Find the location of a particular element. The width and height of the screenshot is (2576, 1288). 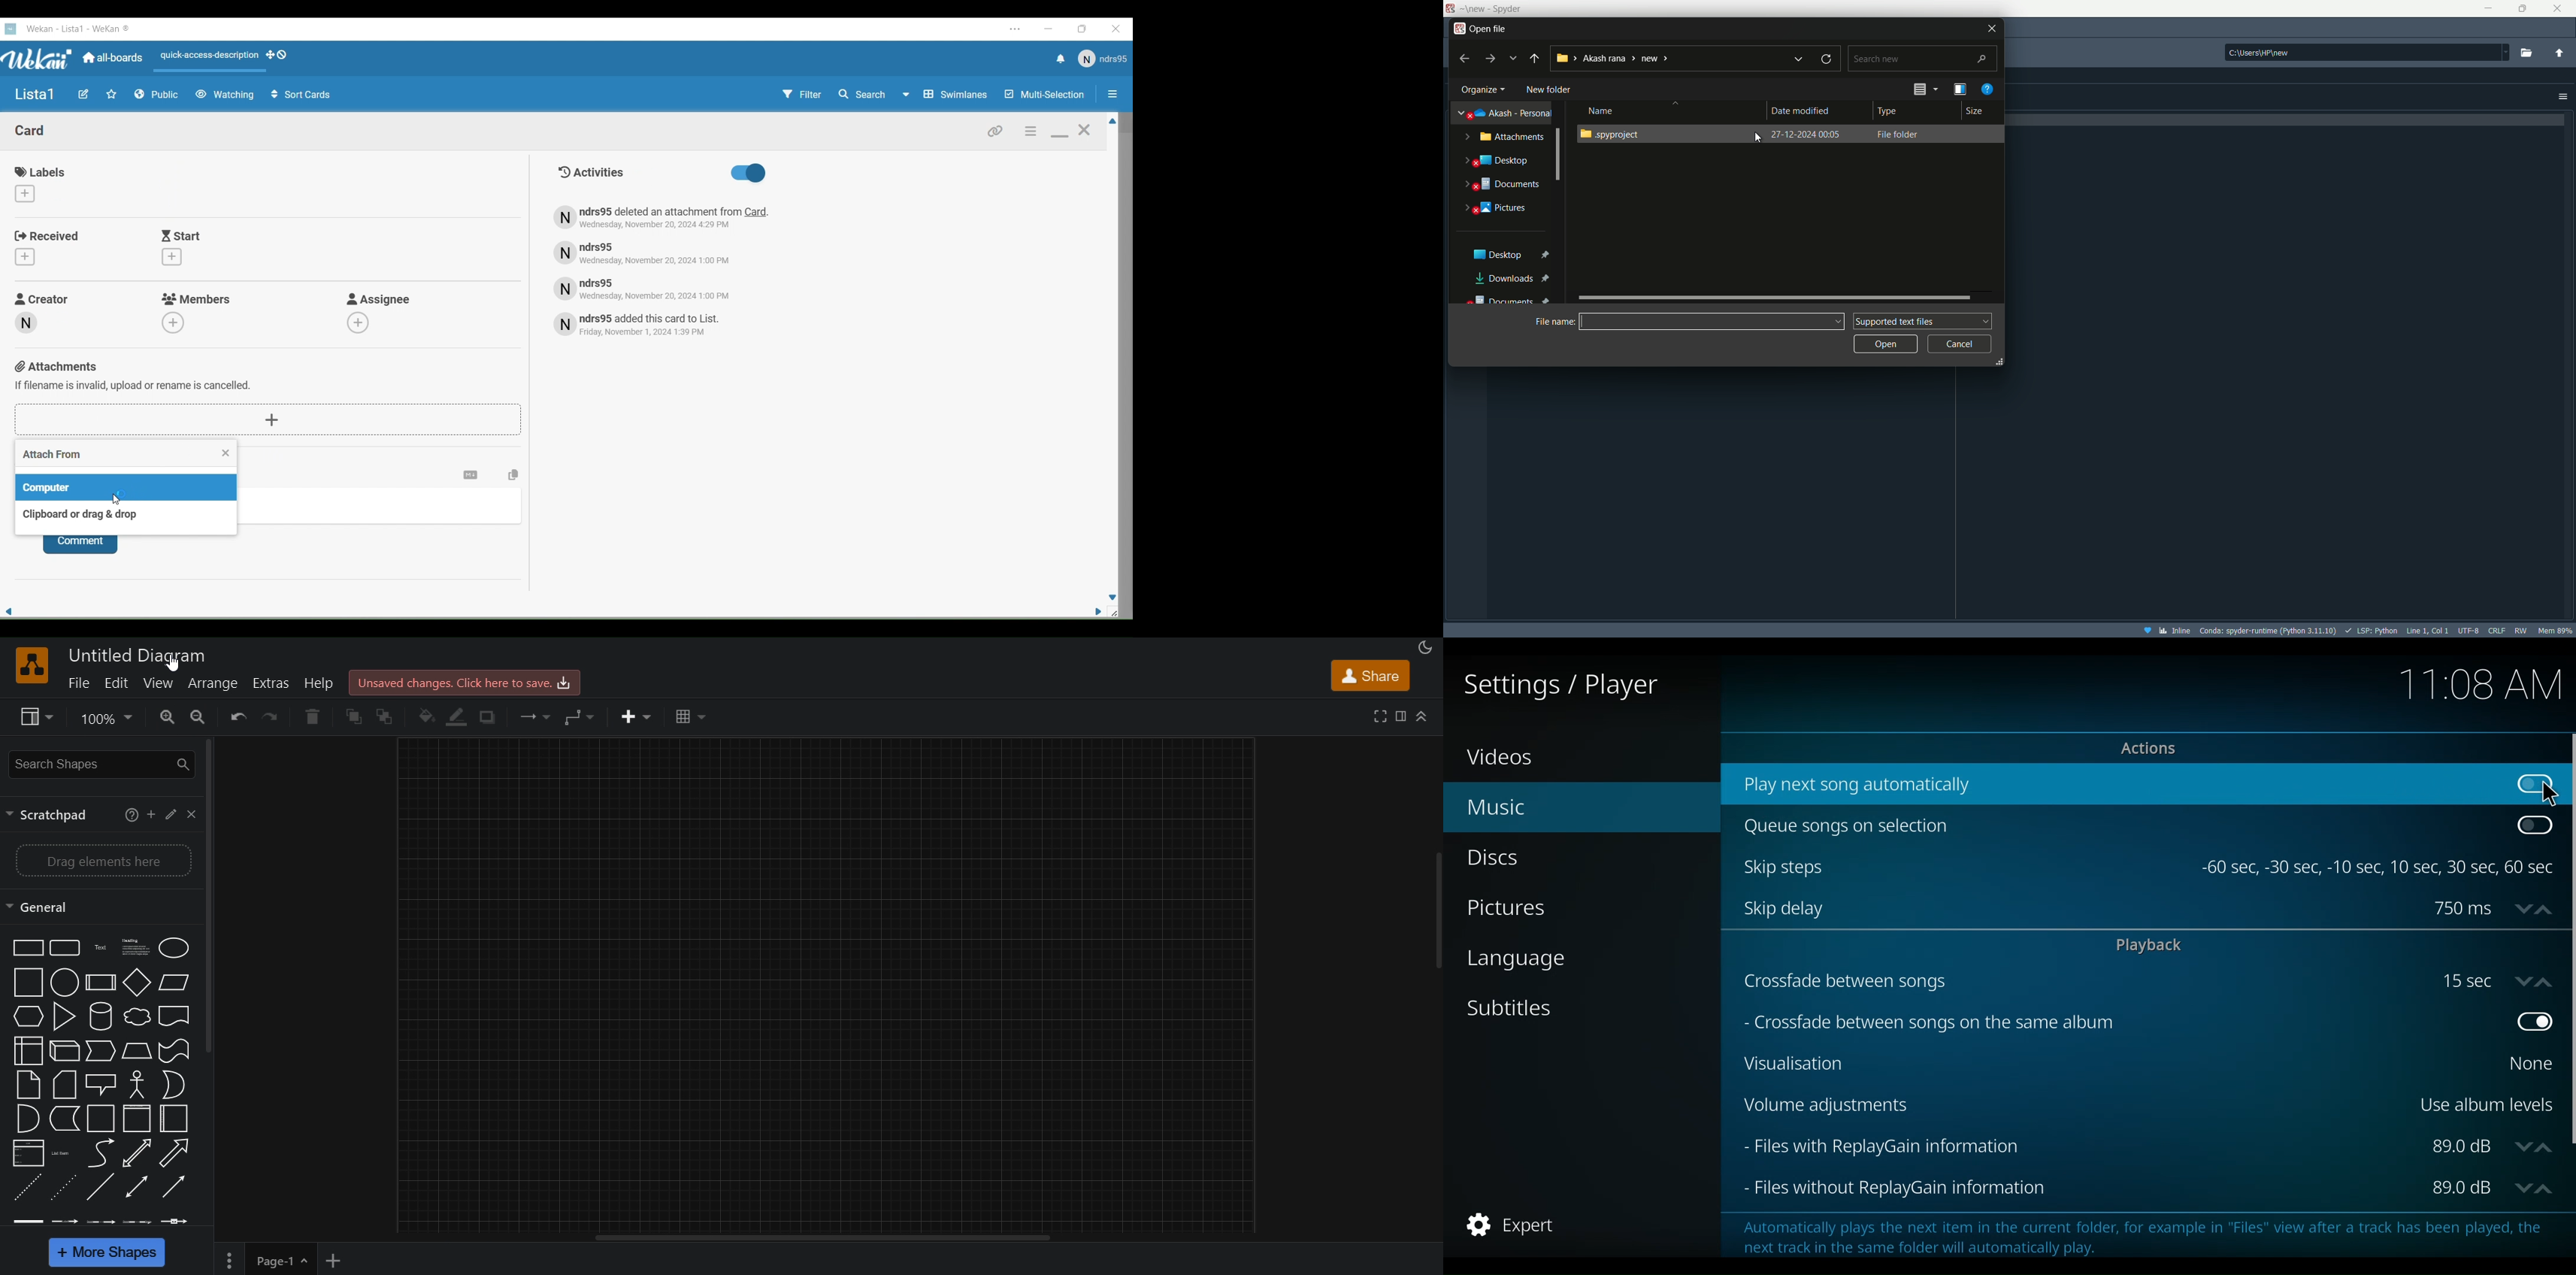

zoom is located at coordinates (104, 720).